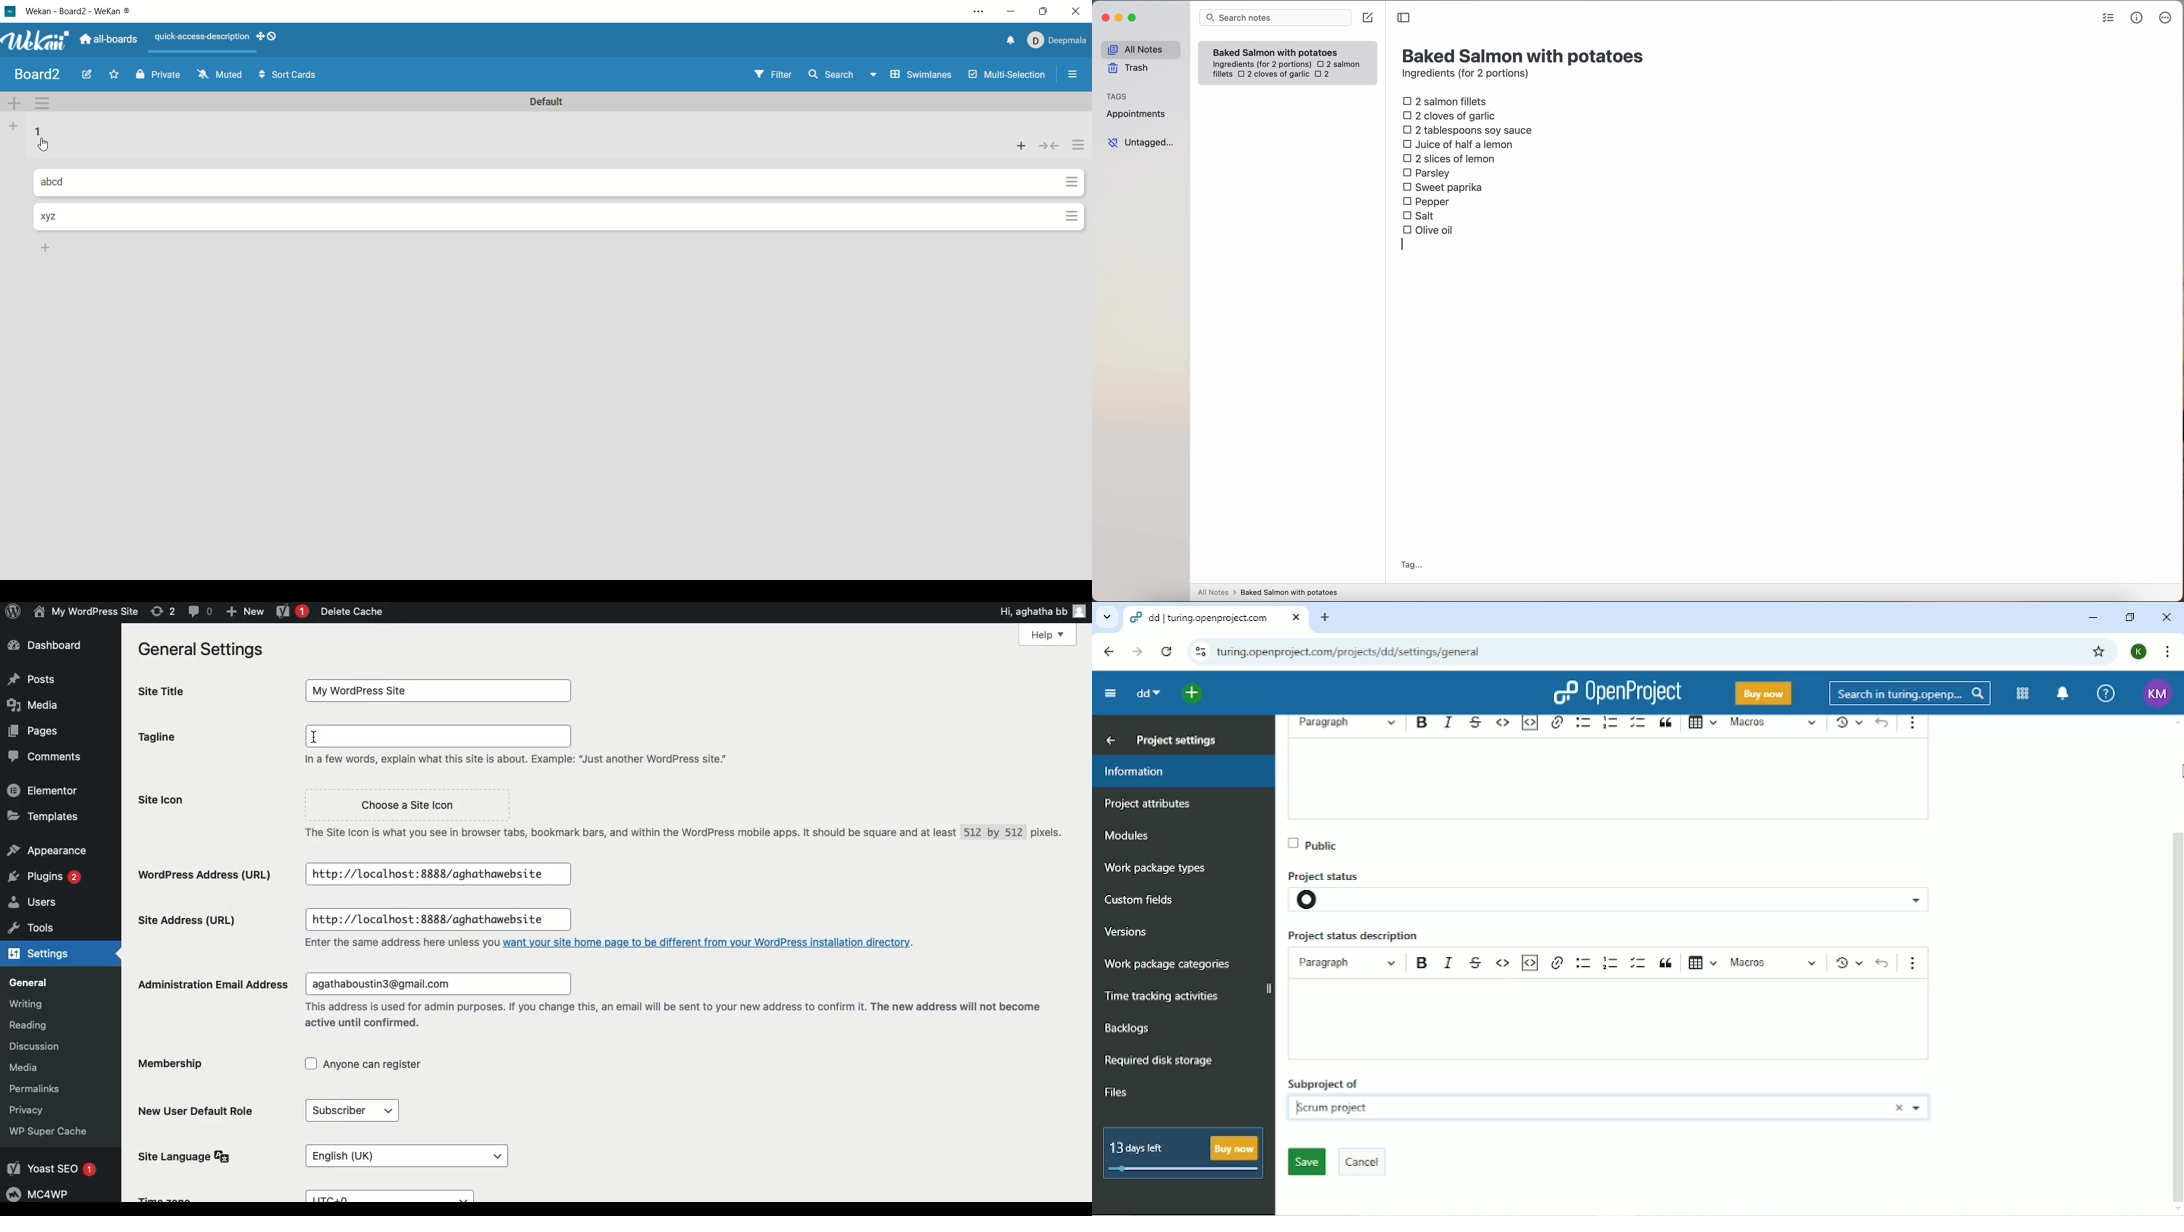 The image size is (2184, 1232). What do you see at coordinates (198, 650) in the screenshot?
I see `General settings` at bounding box center [198, 650].